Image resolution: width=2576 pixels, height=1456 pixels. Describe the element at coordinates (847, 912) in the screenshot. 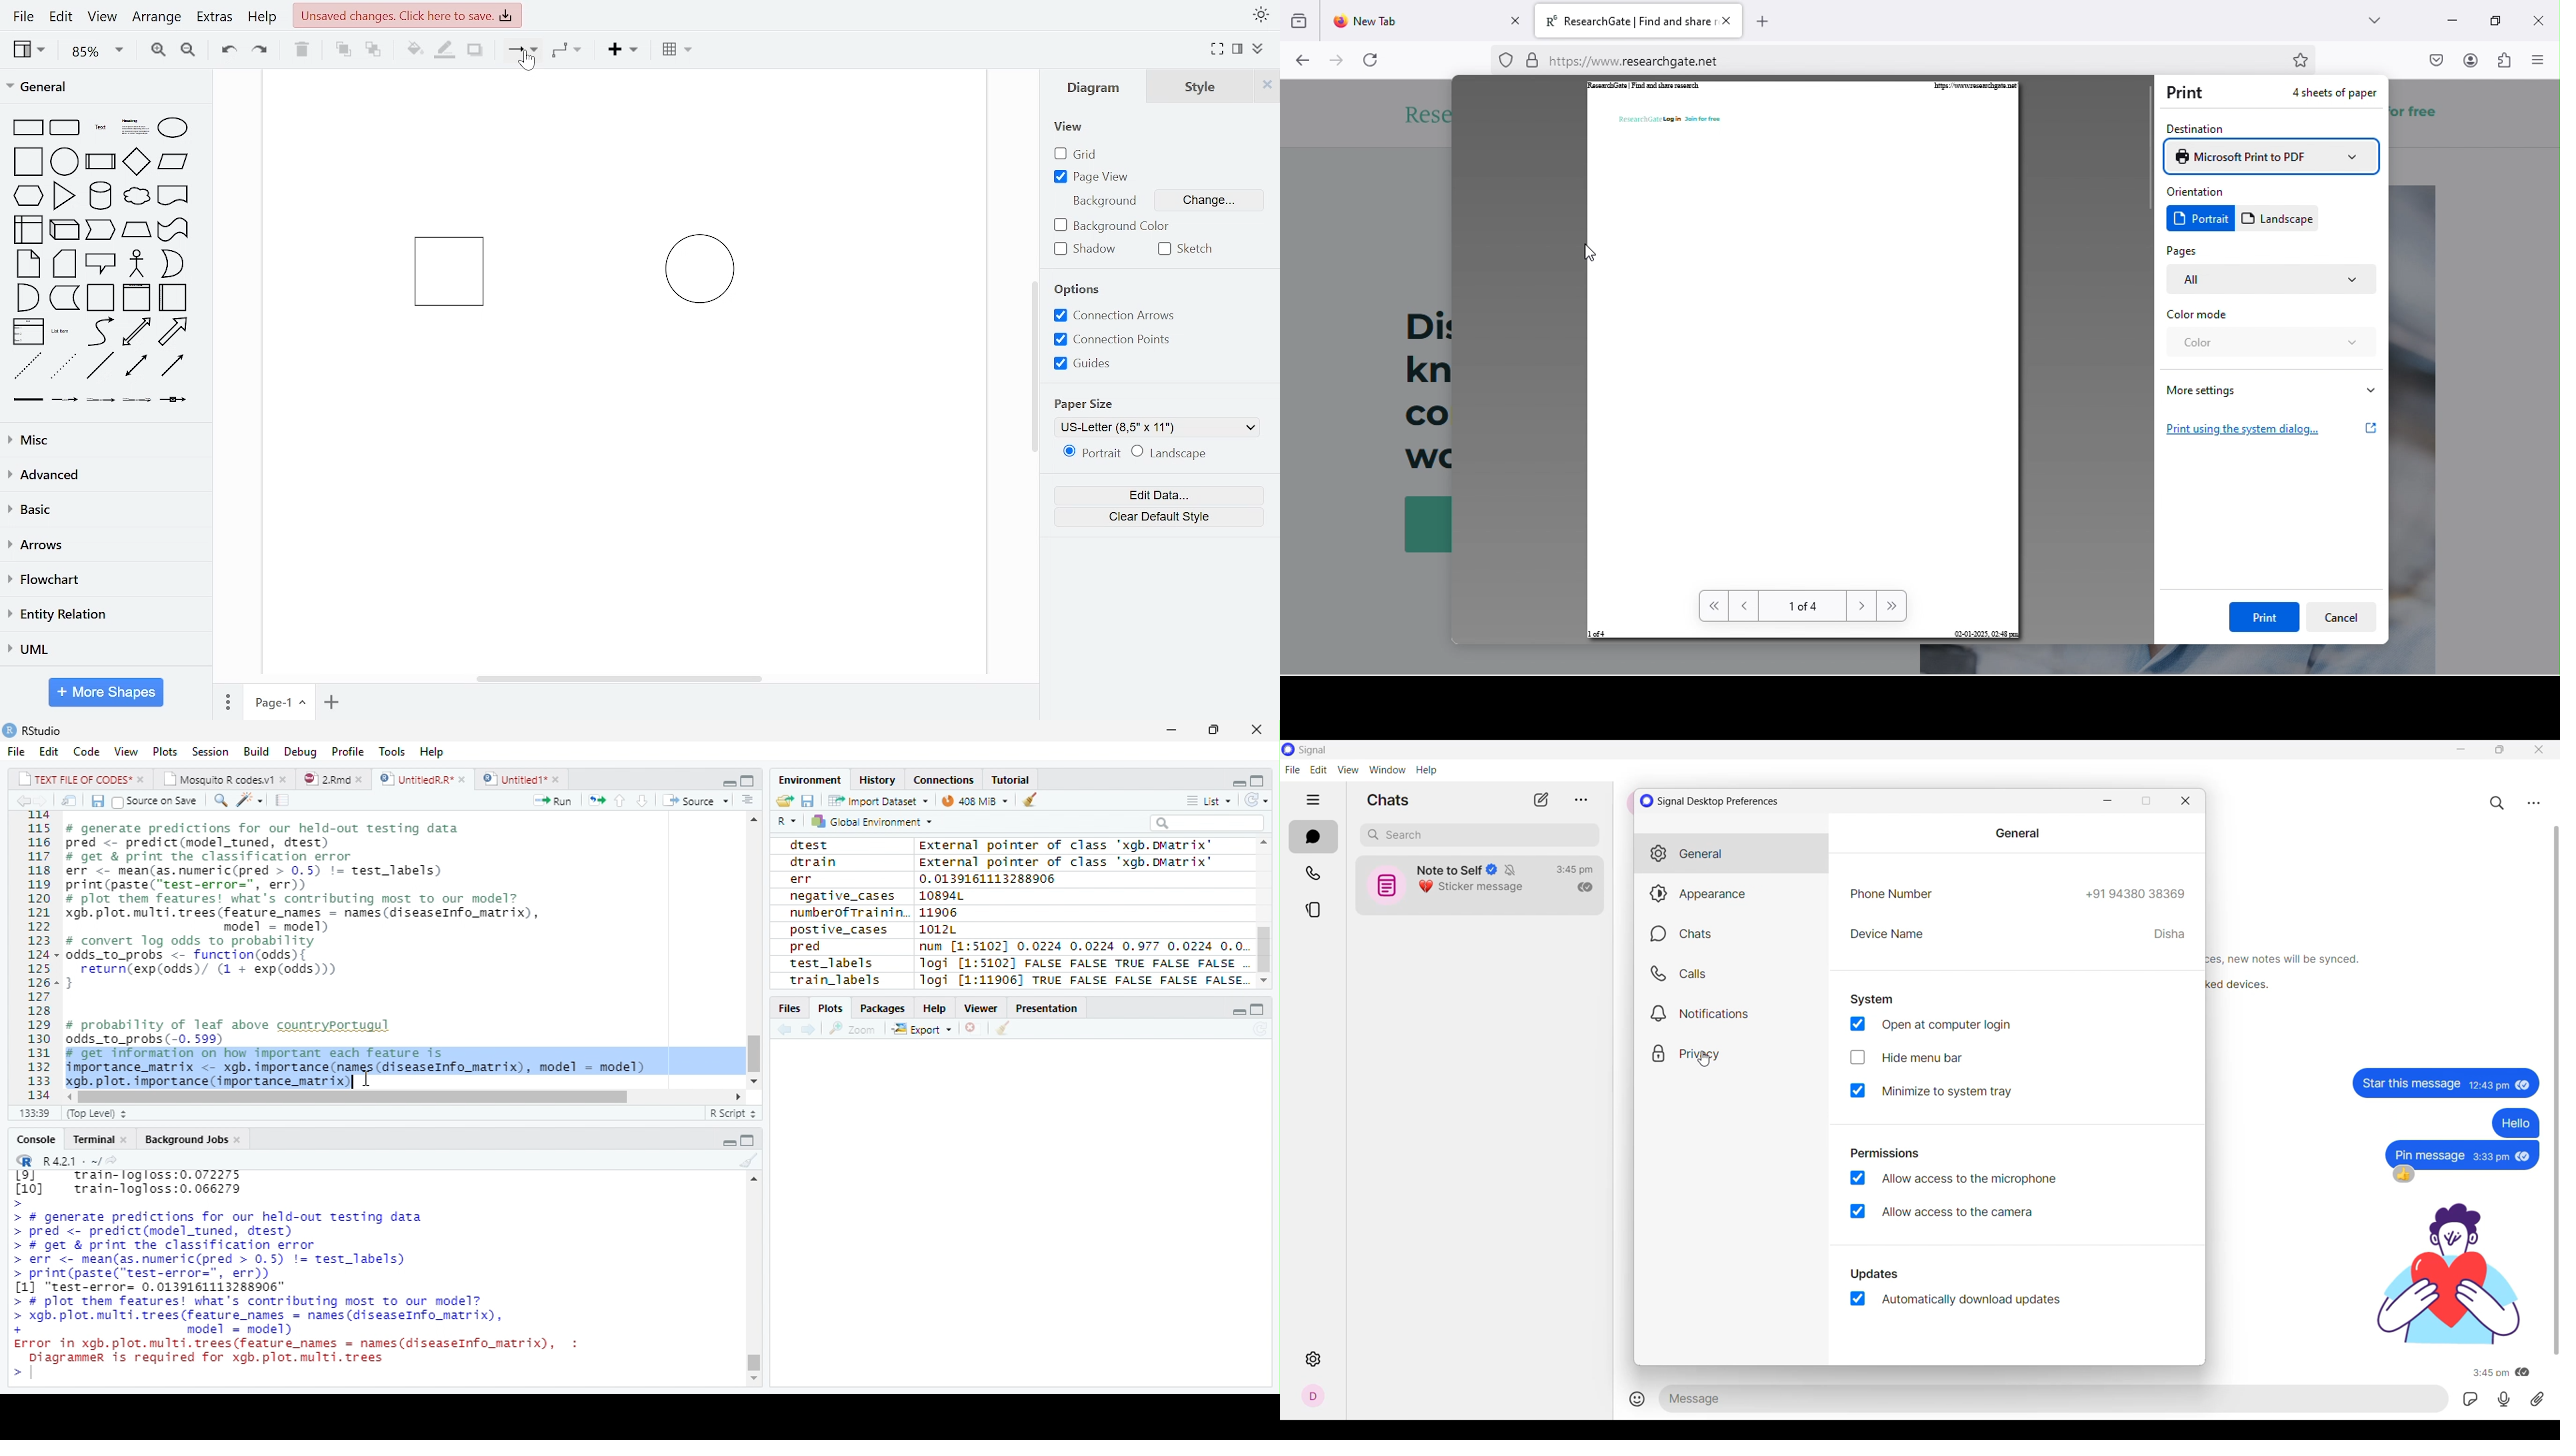

I see `numberofTrainin.` at that location.